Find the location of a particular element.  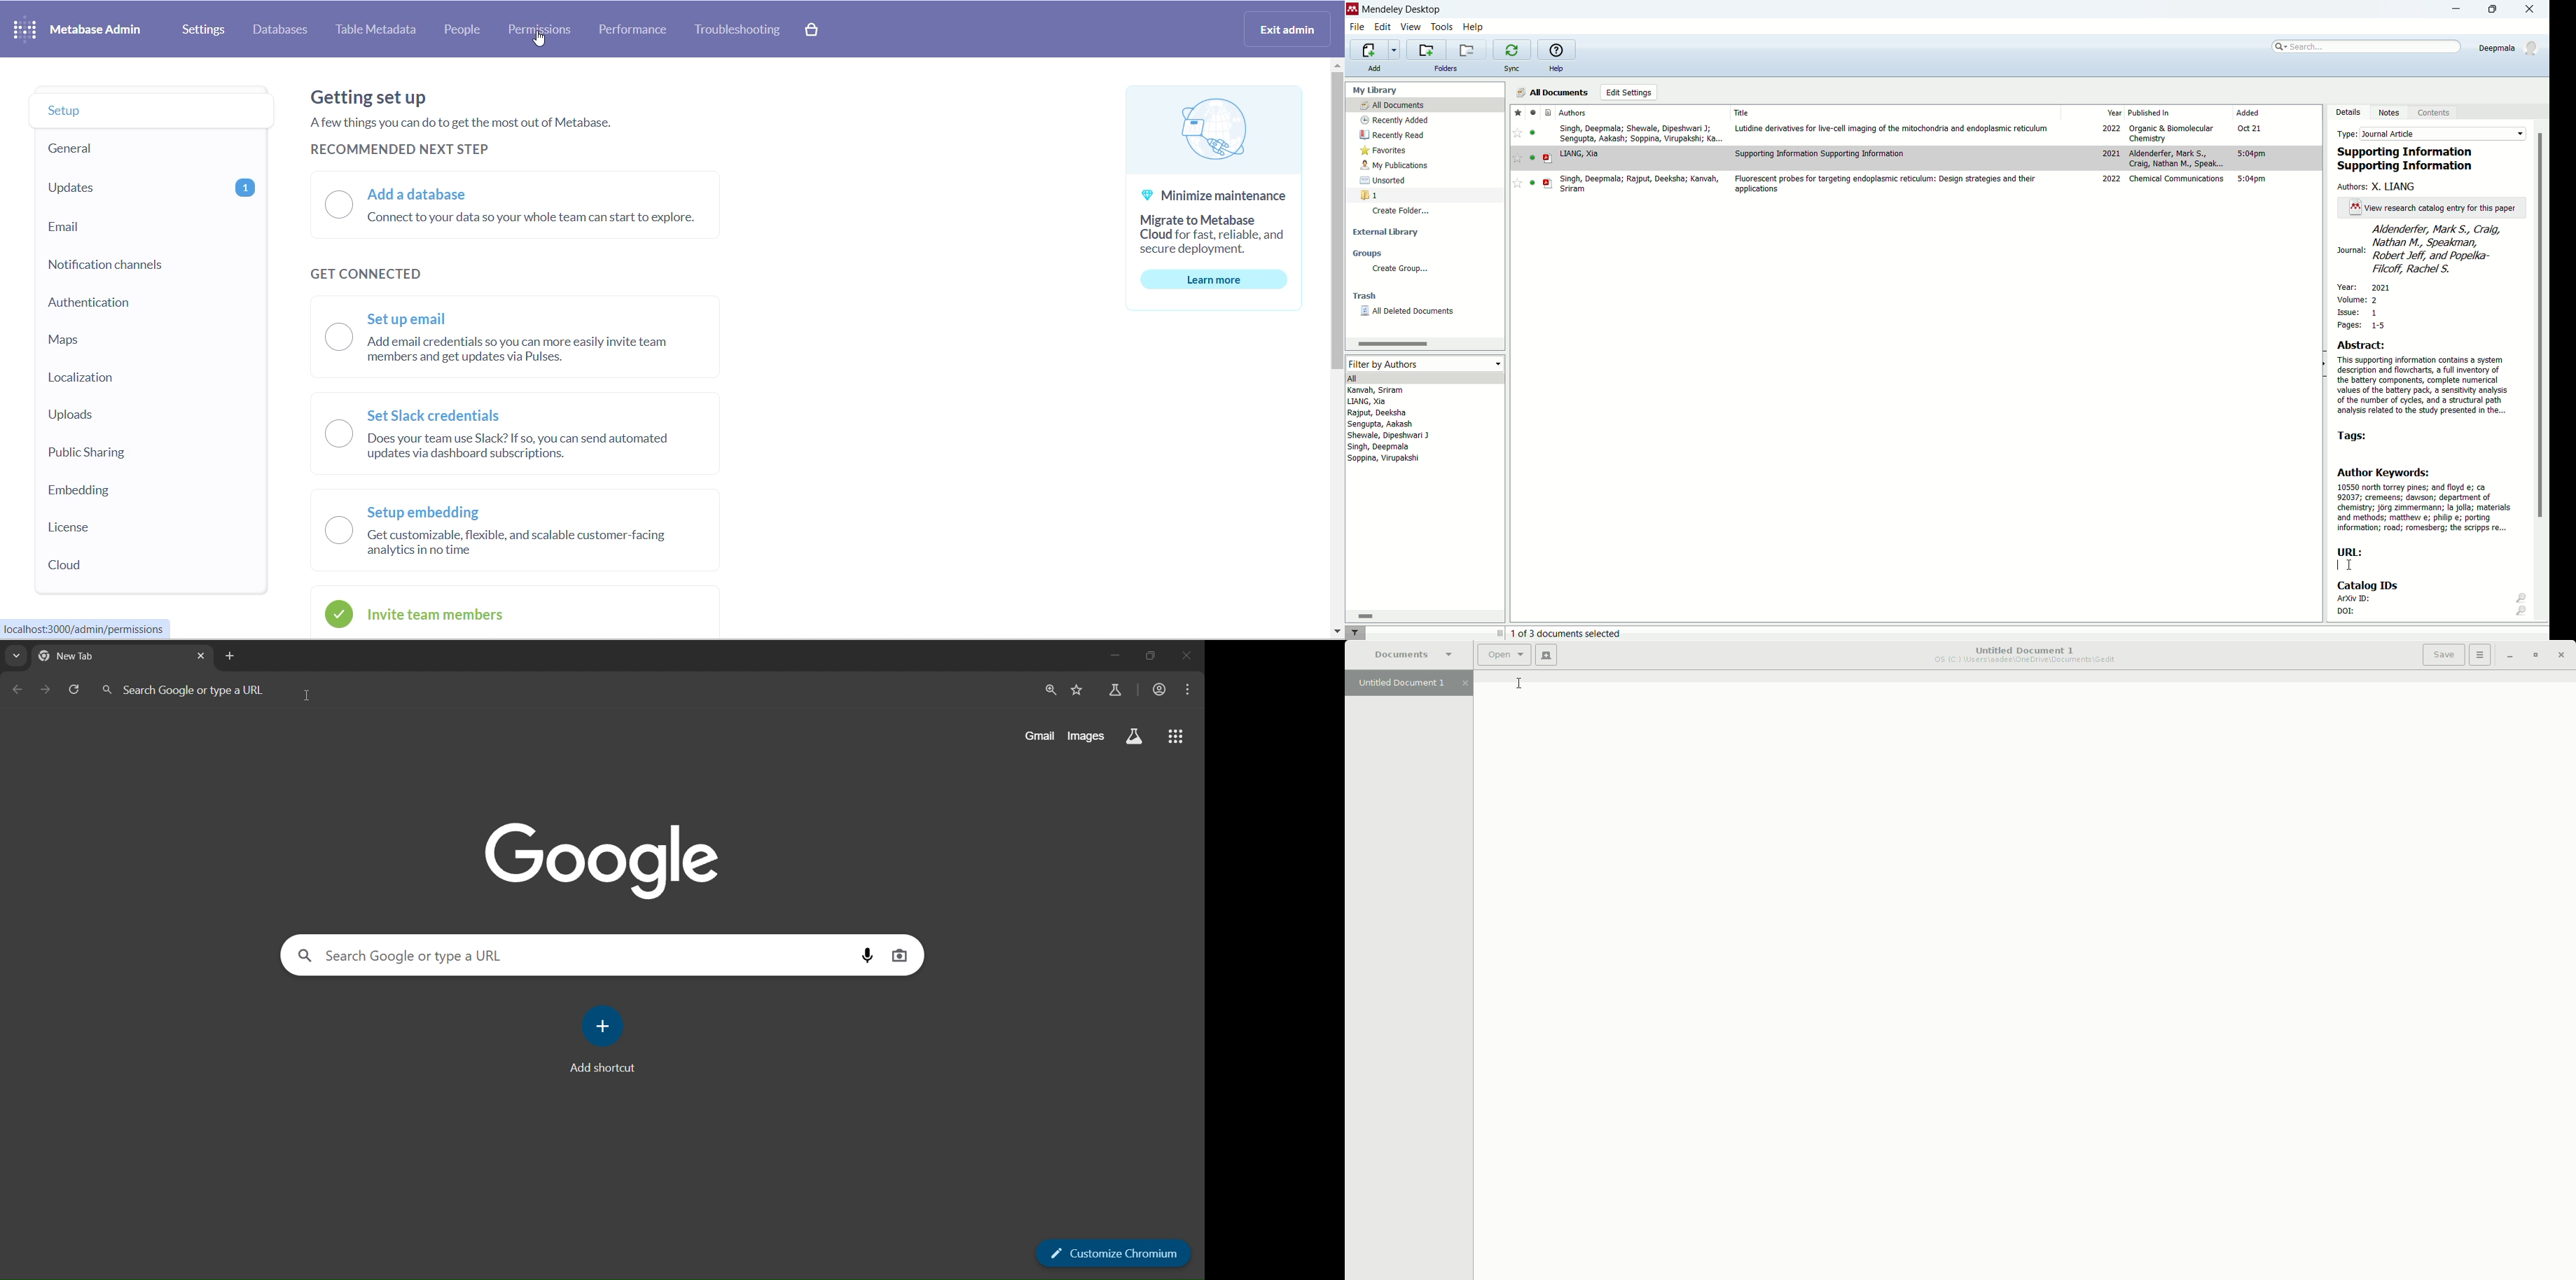

help is located at coordinates (1473, 28).